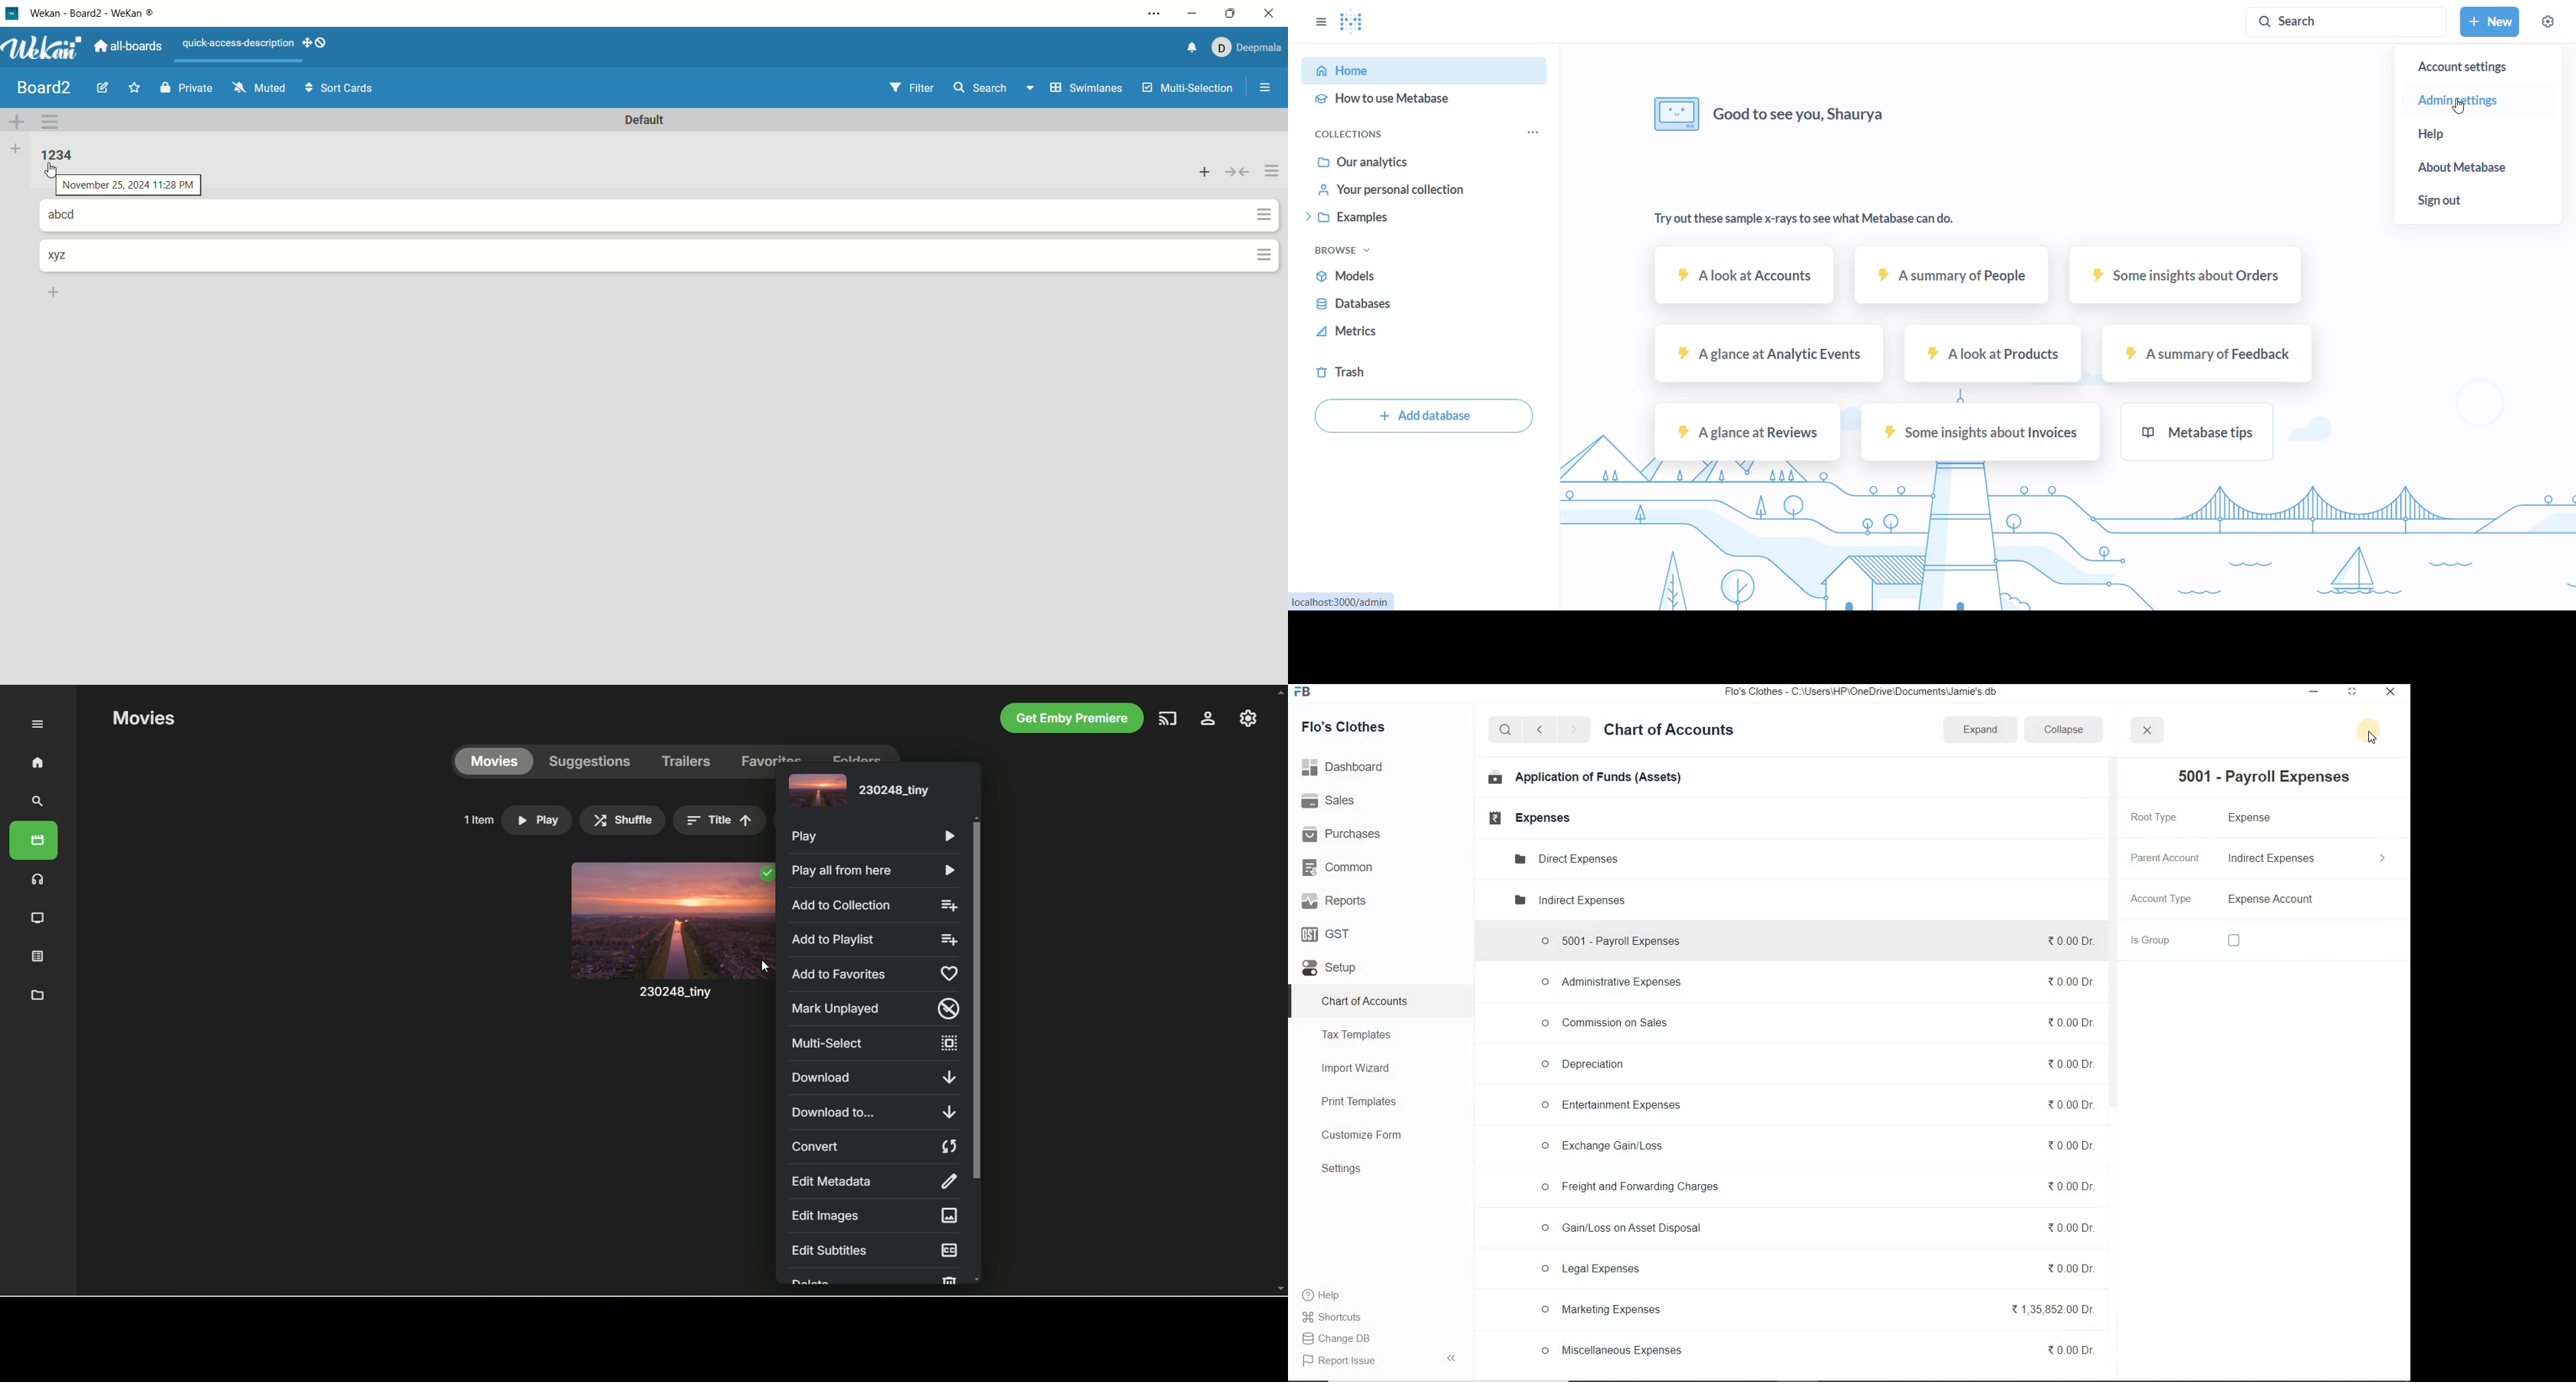 The image size is (2576, 1400). I want to click on Import Wizard, so click(1357, 1068).